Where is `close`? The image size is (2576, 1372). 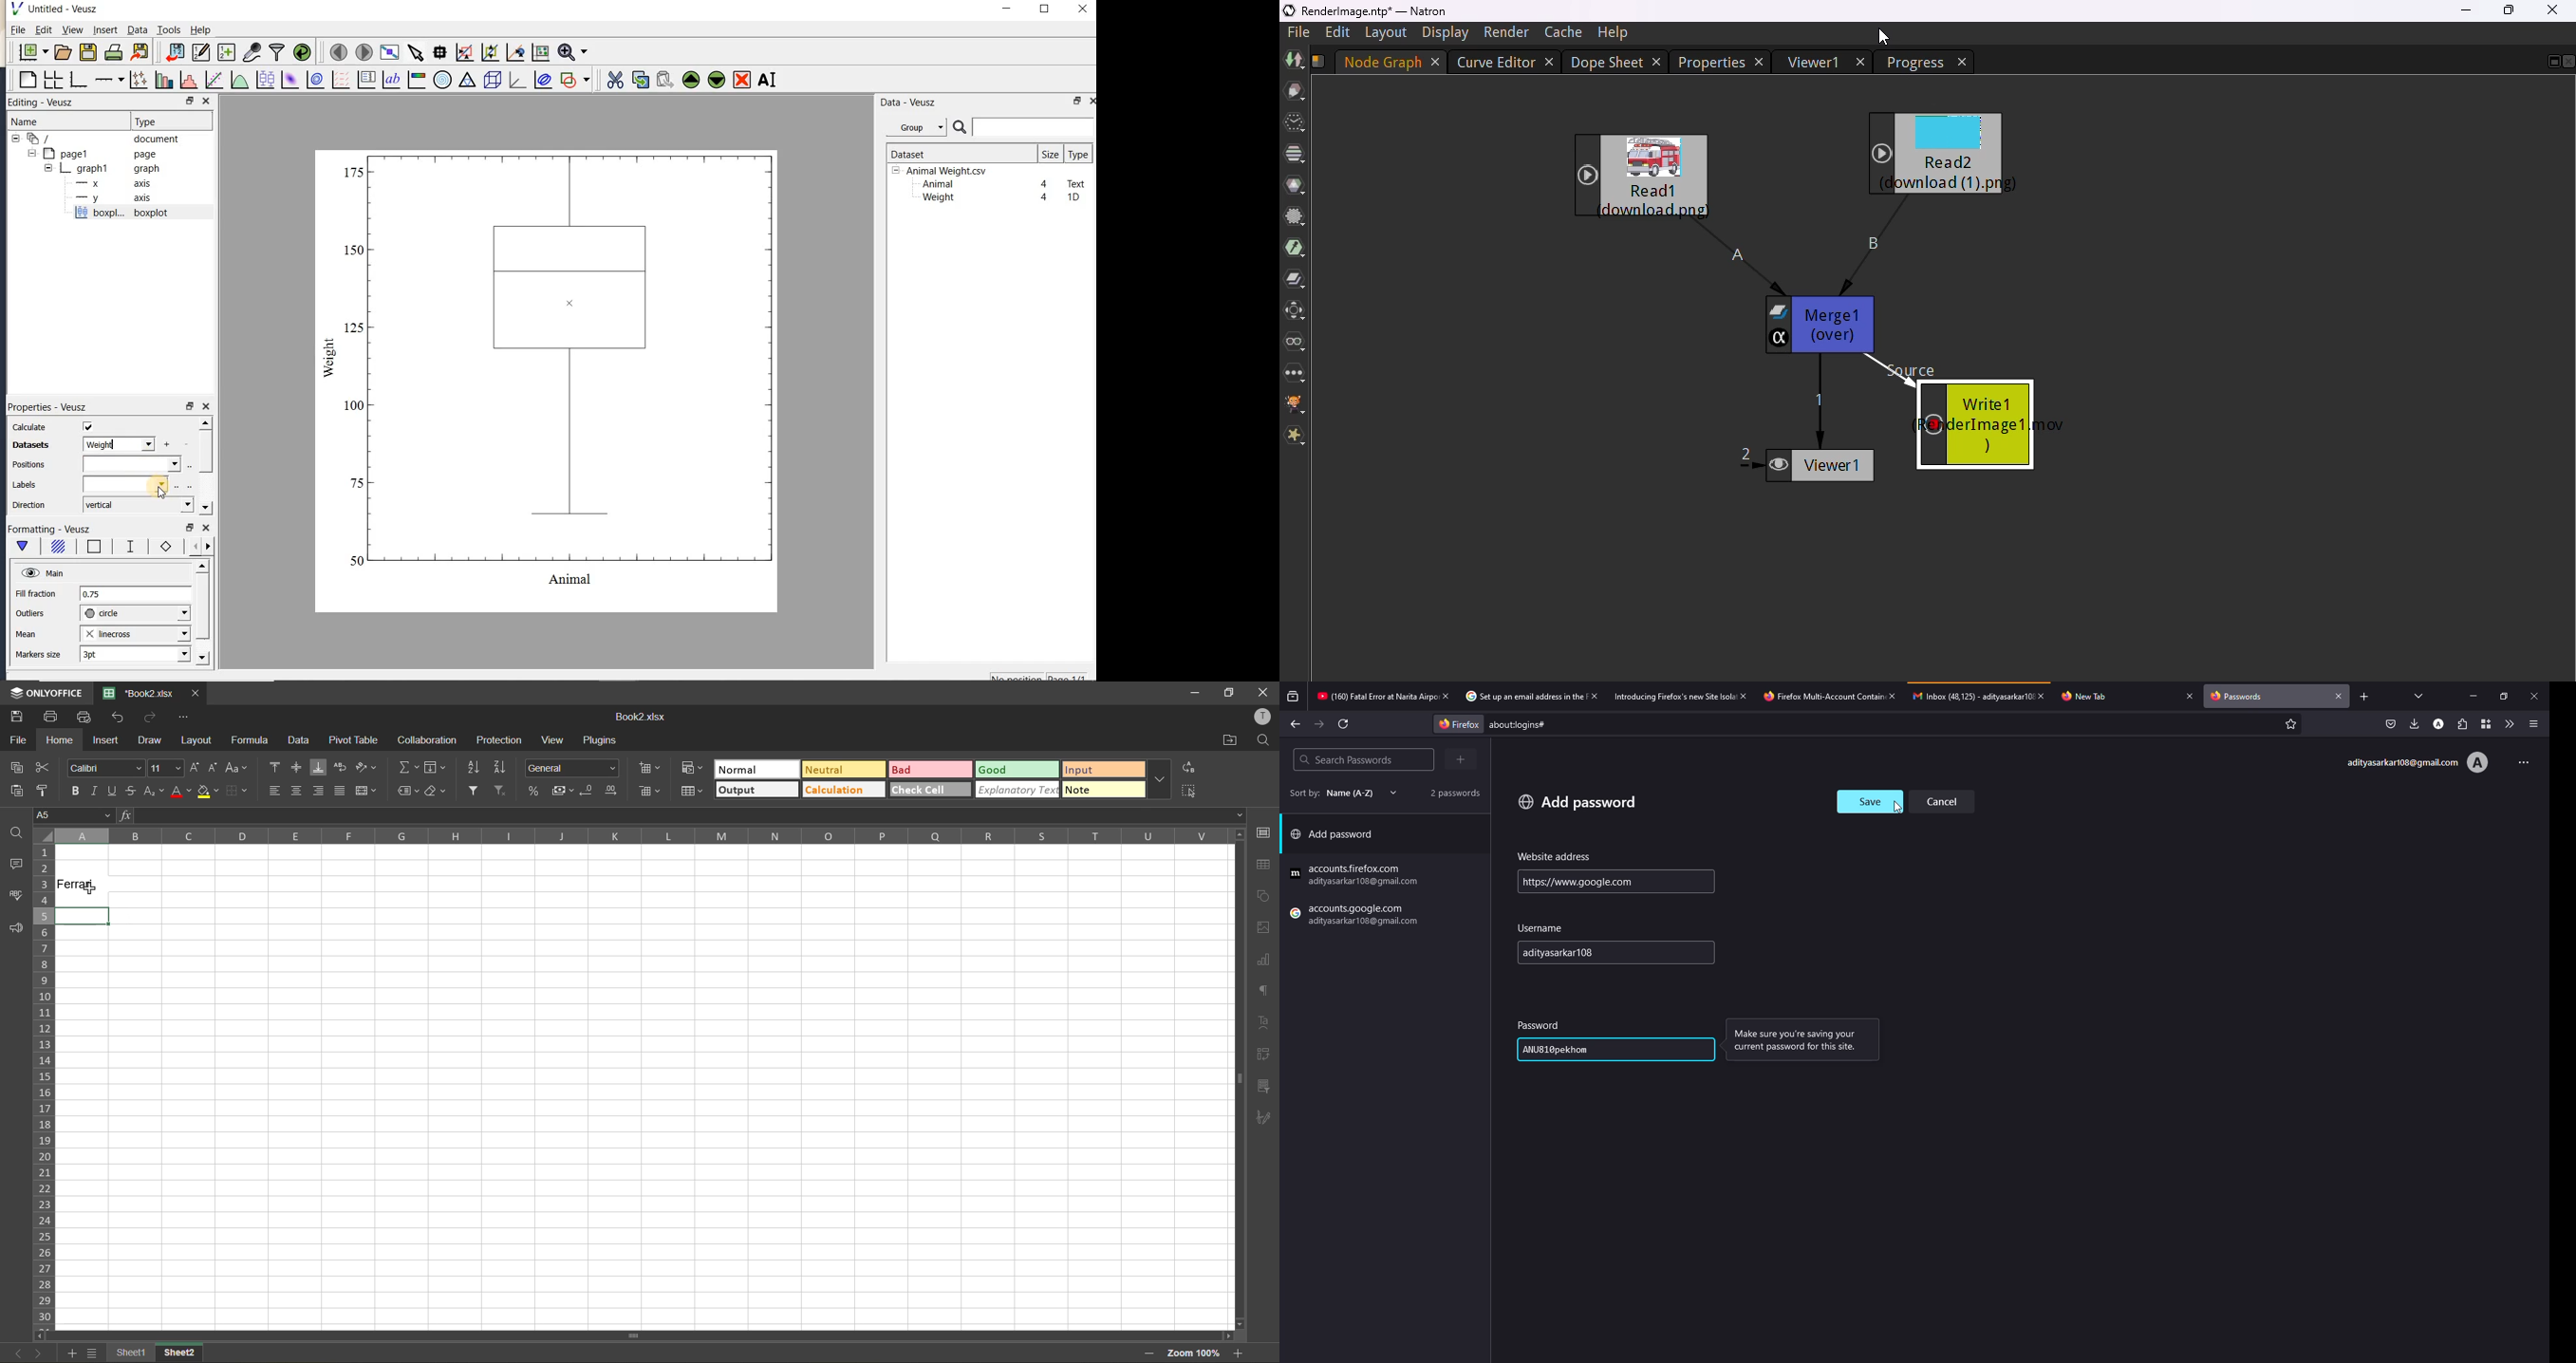
close is located at coordinates (206, 529).